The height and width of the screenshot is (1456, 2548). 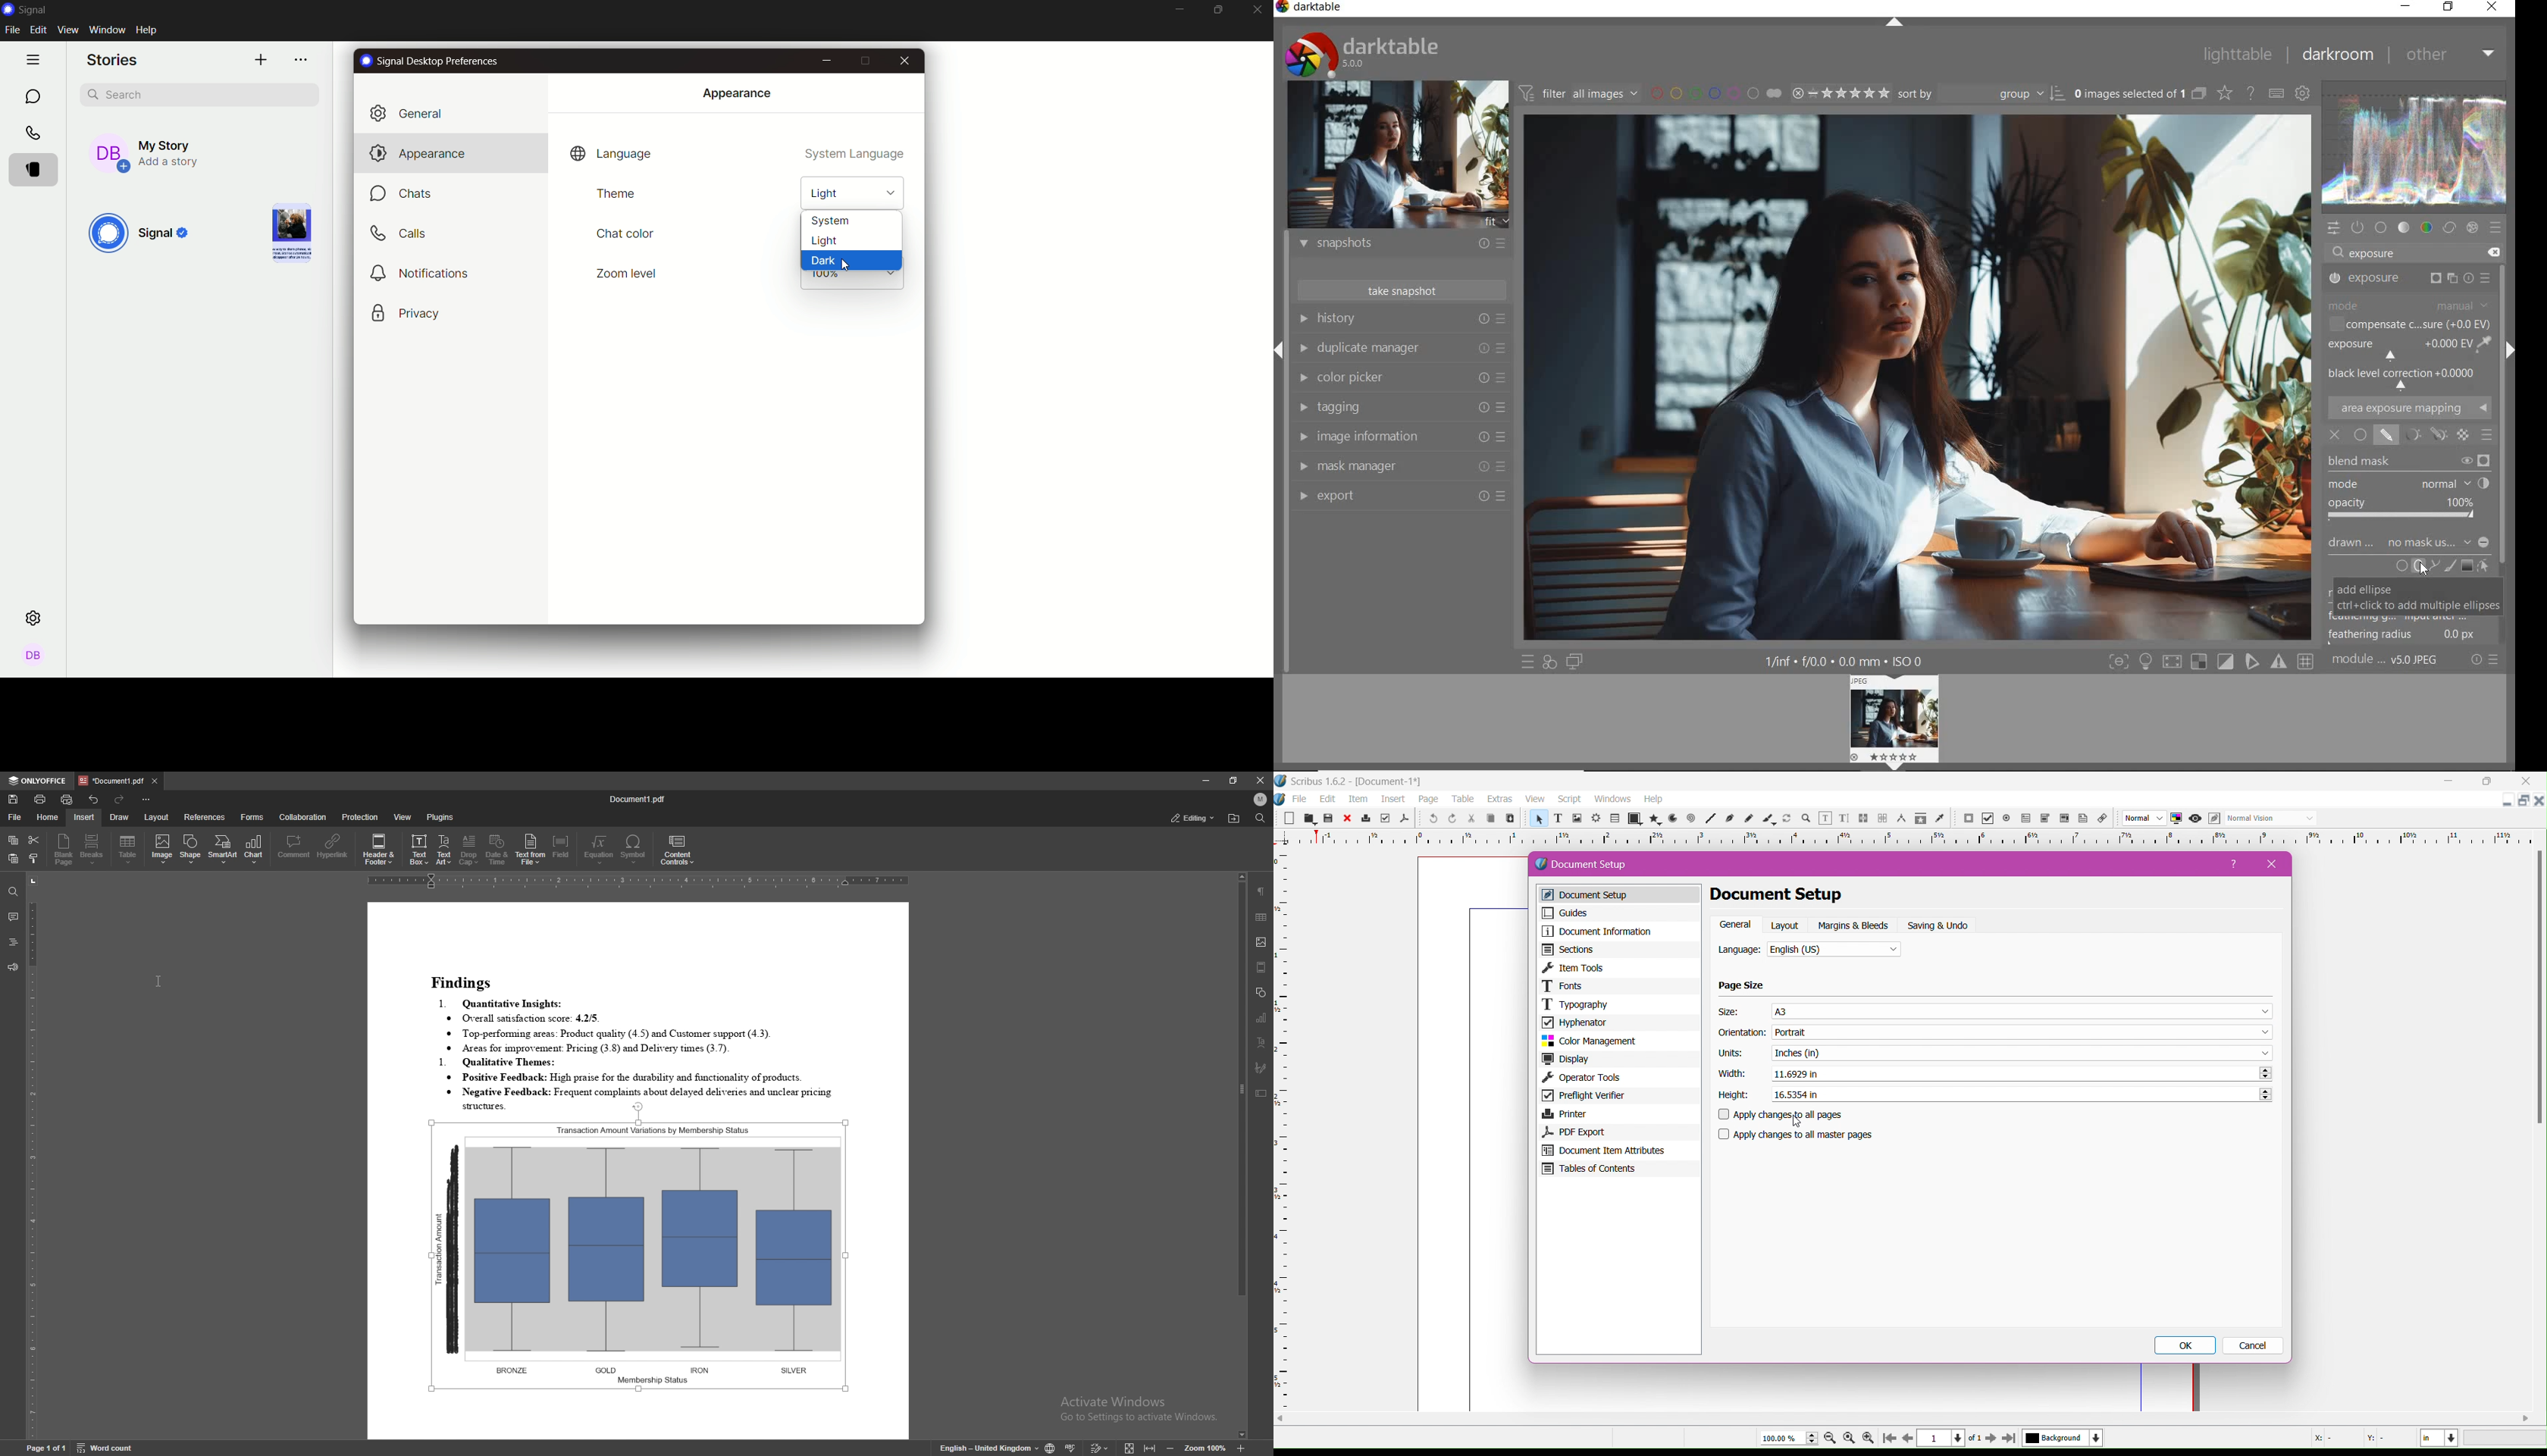 I want to click on app icon, so click(x=1281, y=799).